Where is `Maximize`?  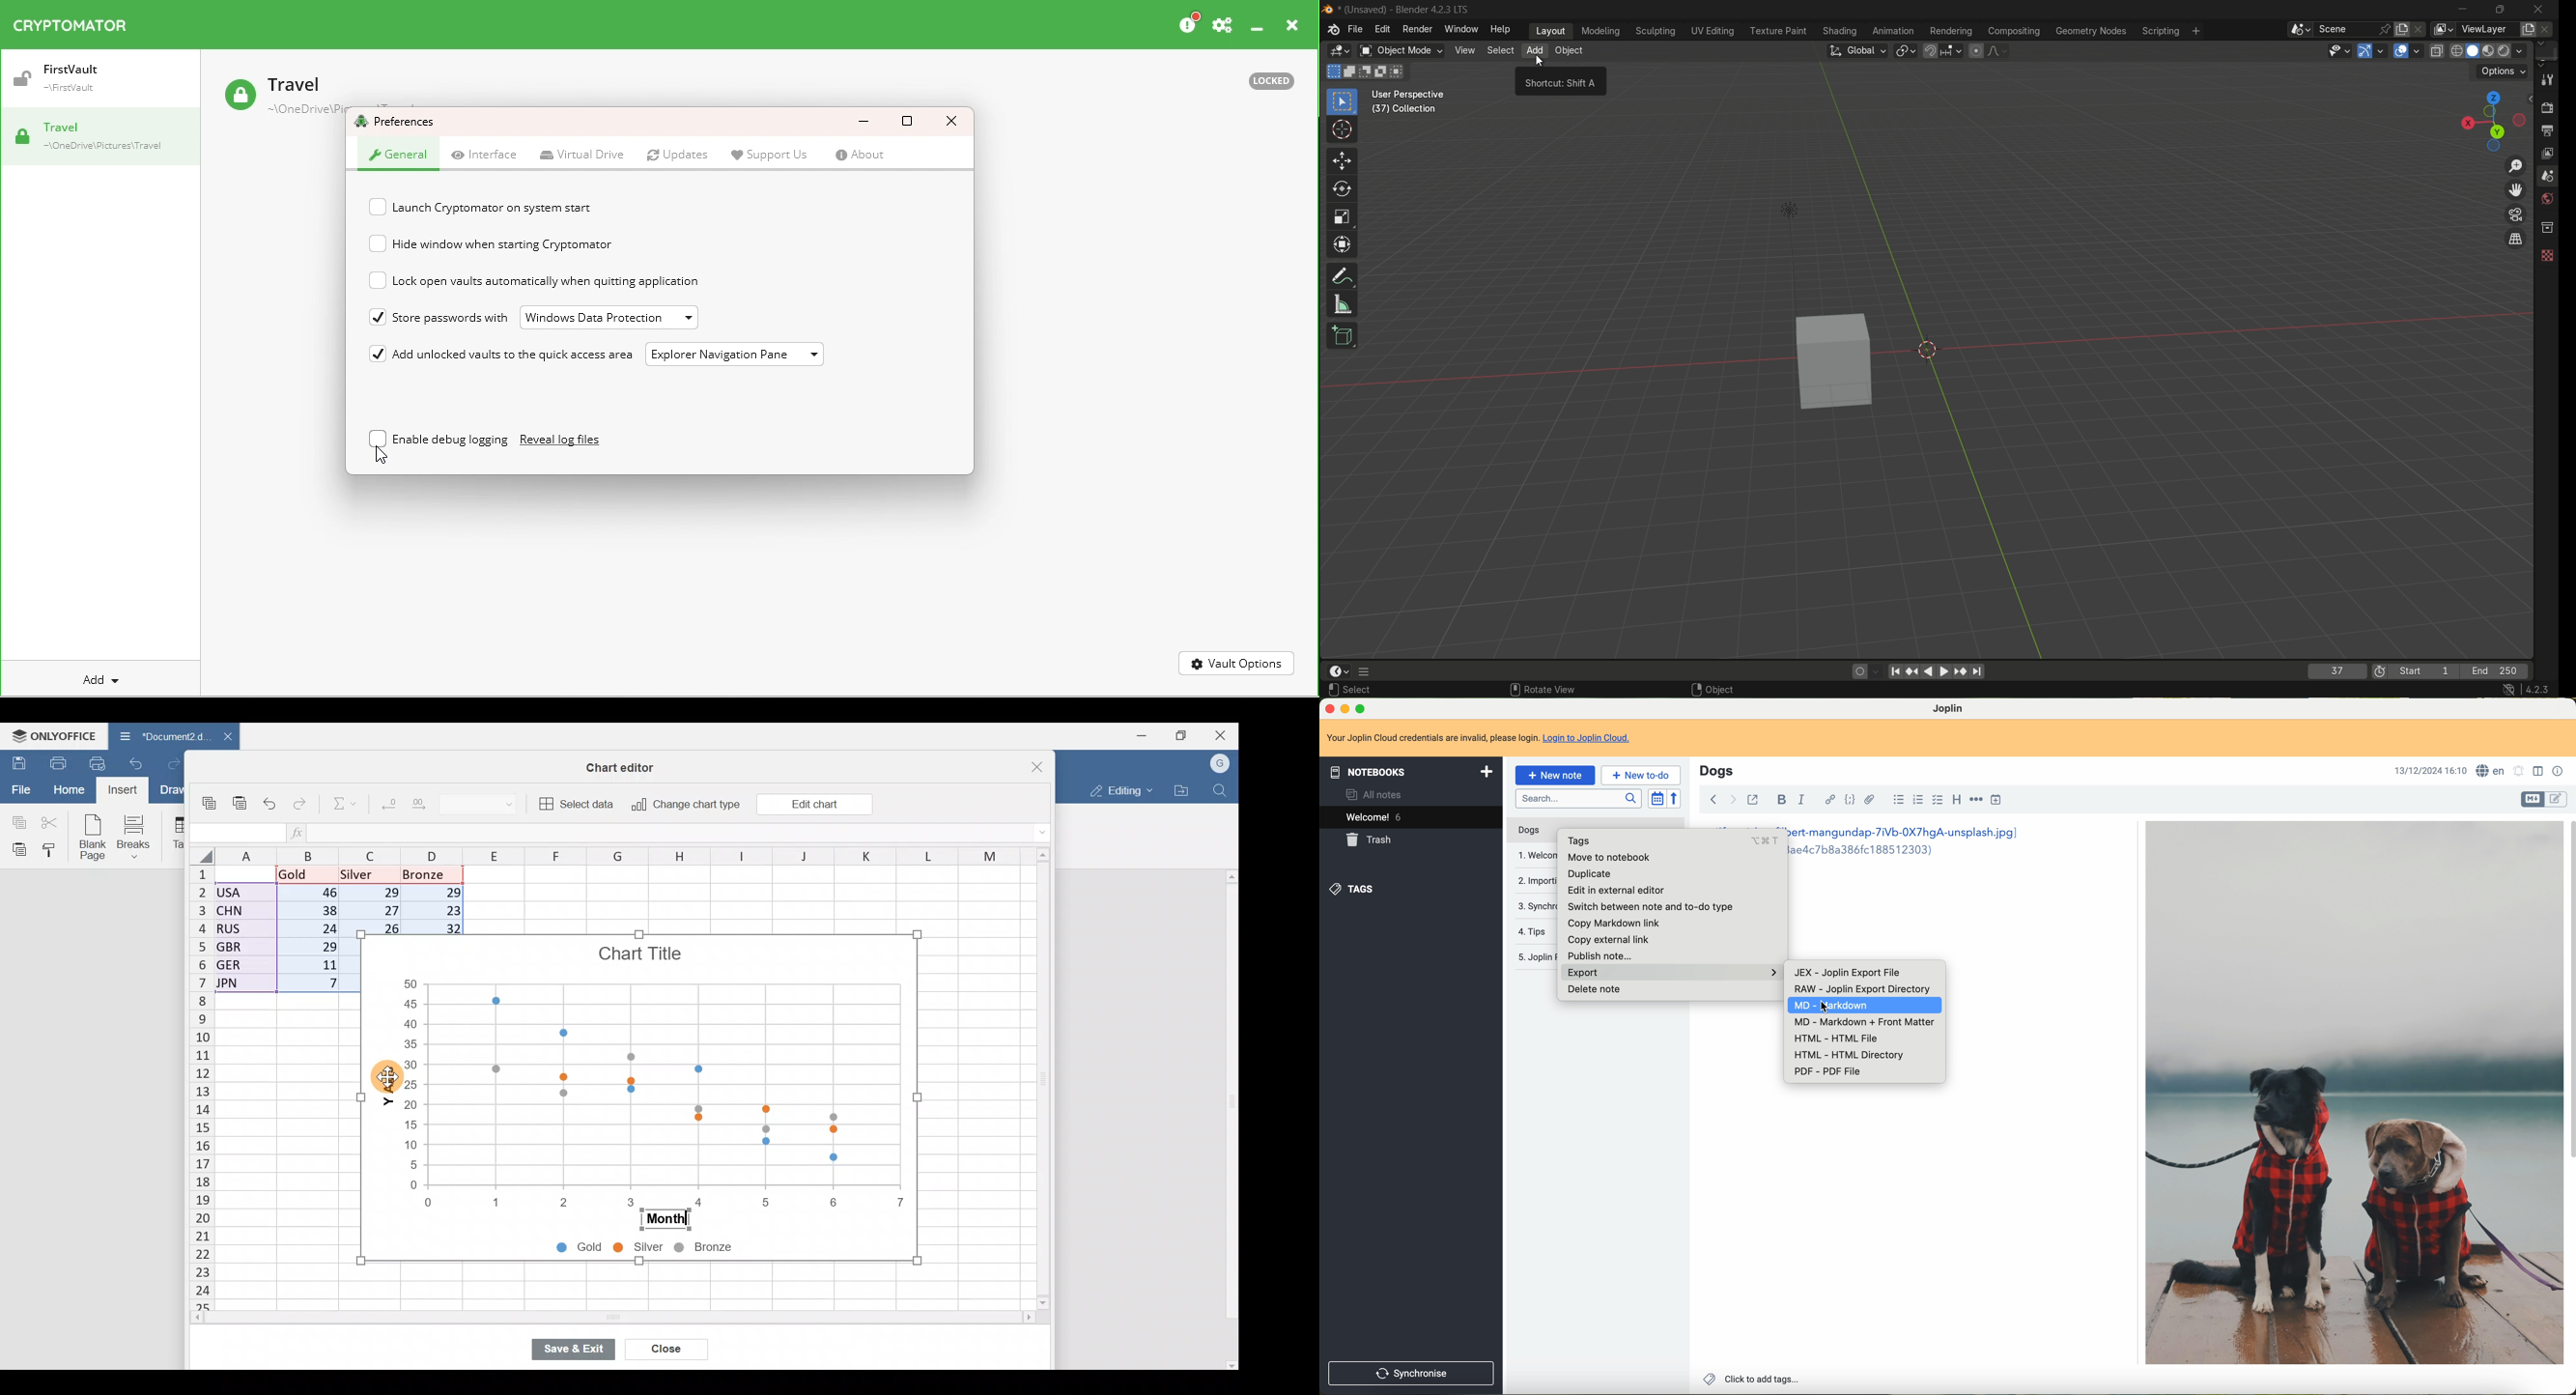 Maximize is located at coordinates (1182, 736).